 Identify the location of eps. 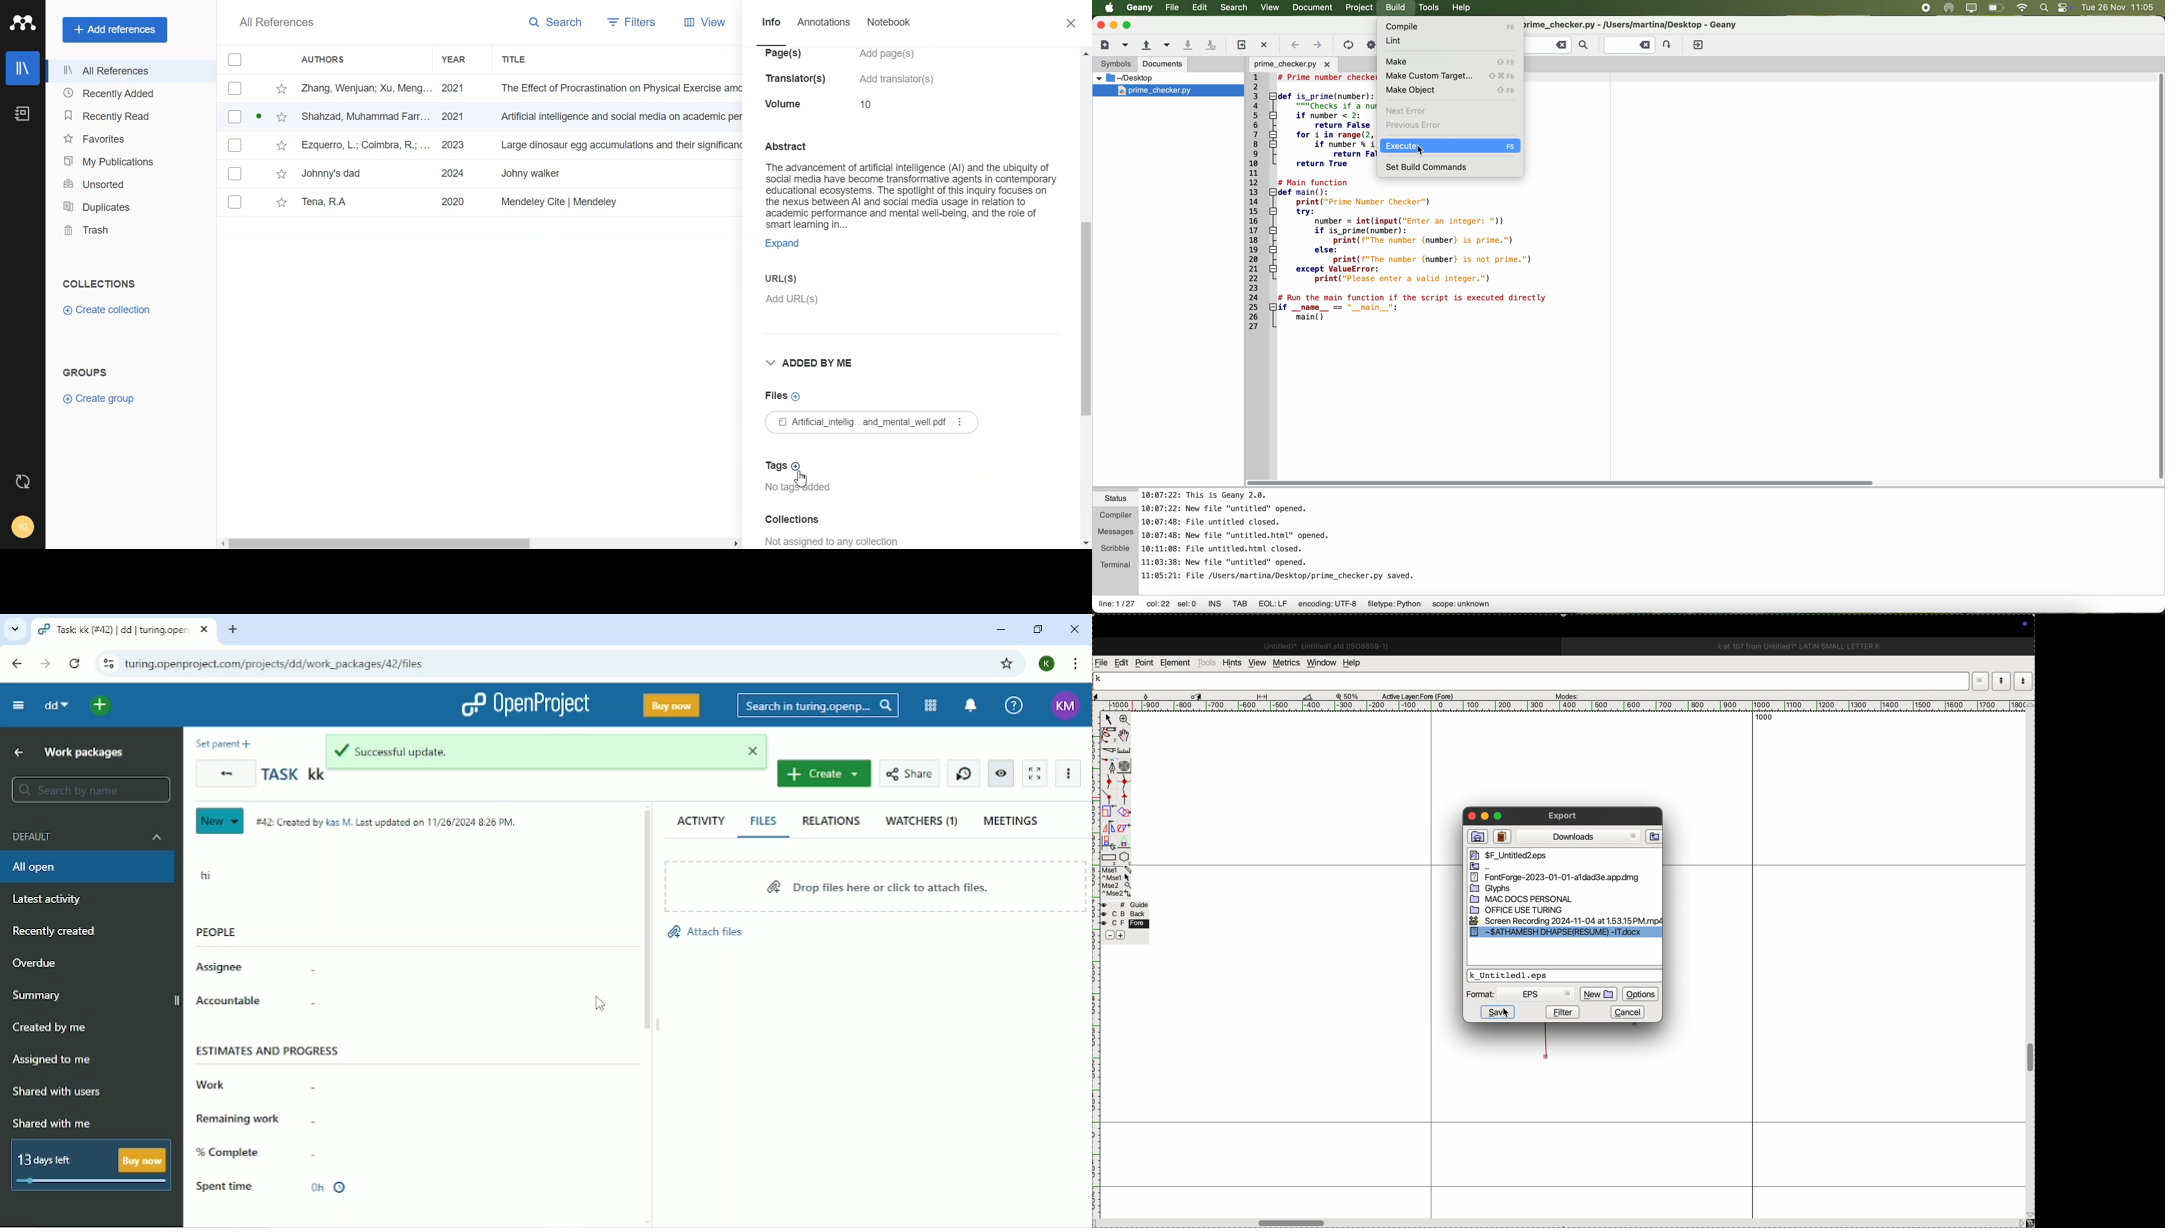
(1536, 995).